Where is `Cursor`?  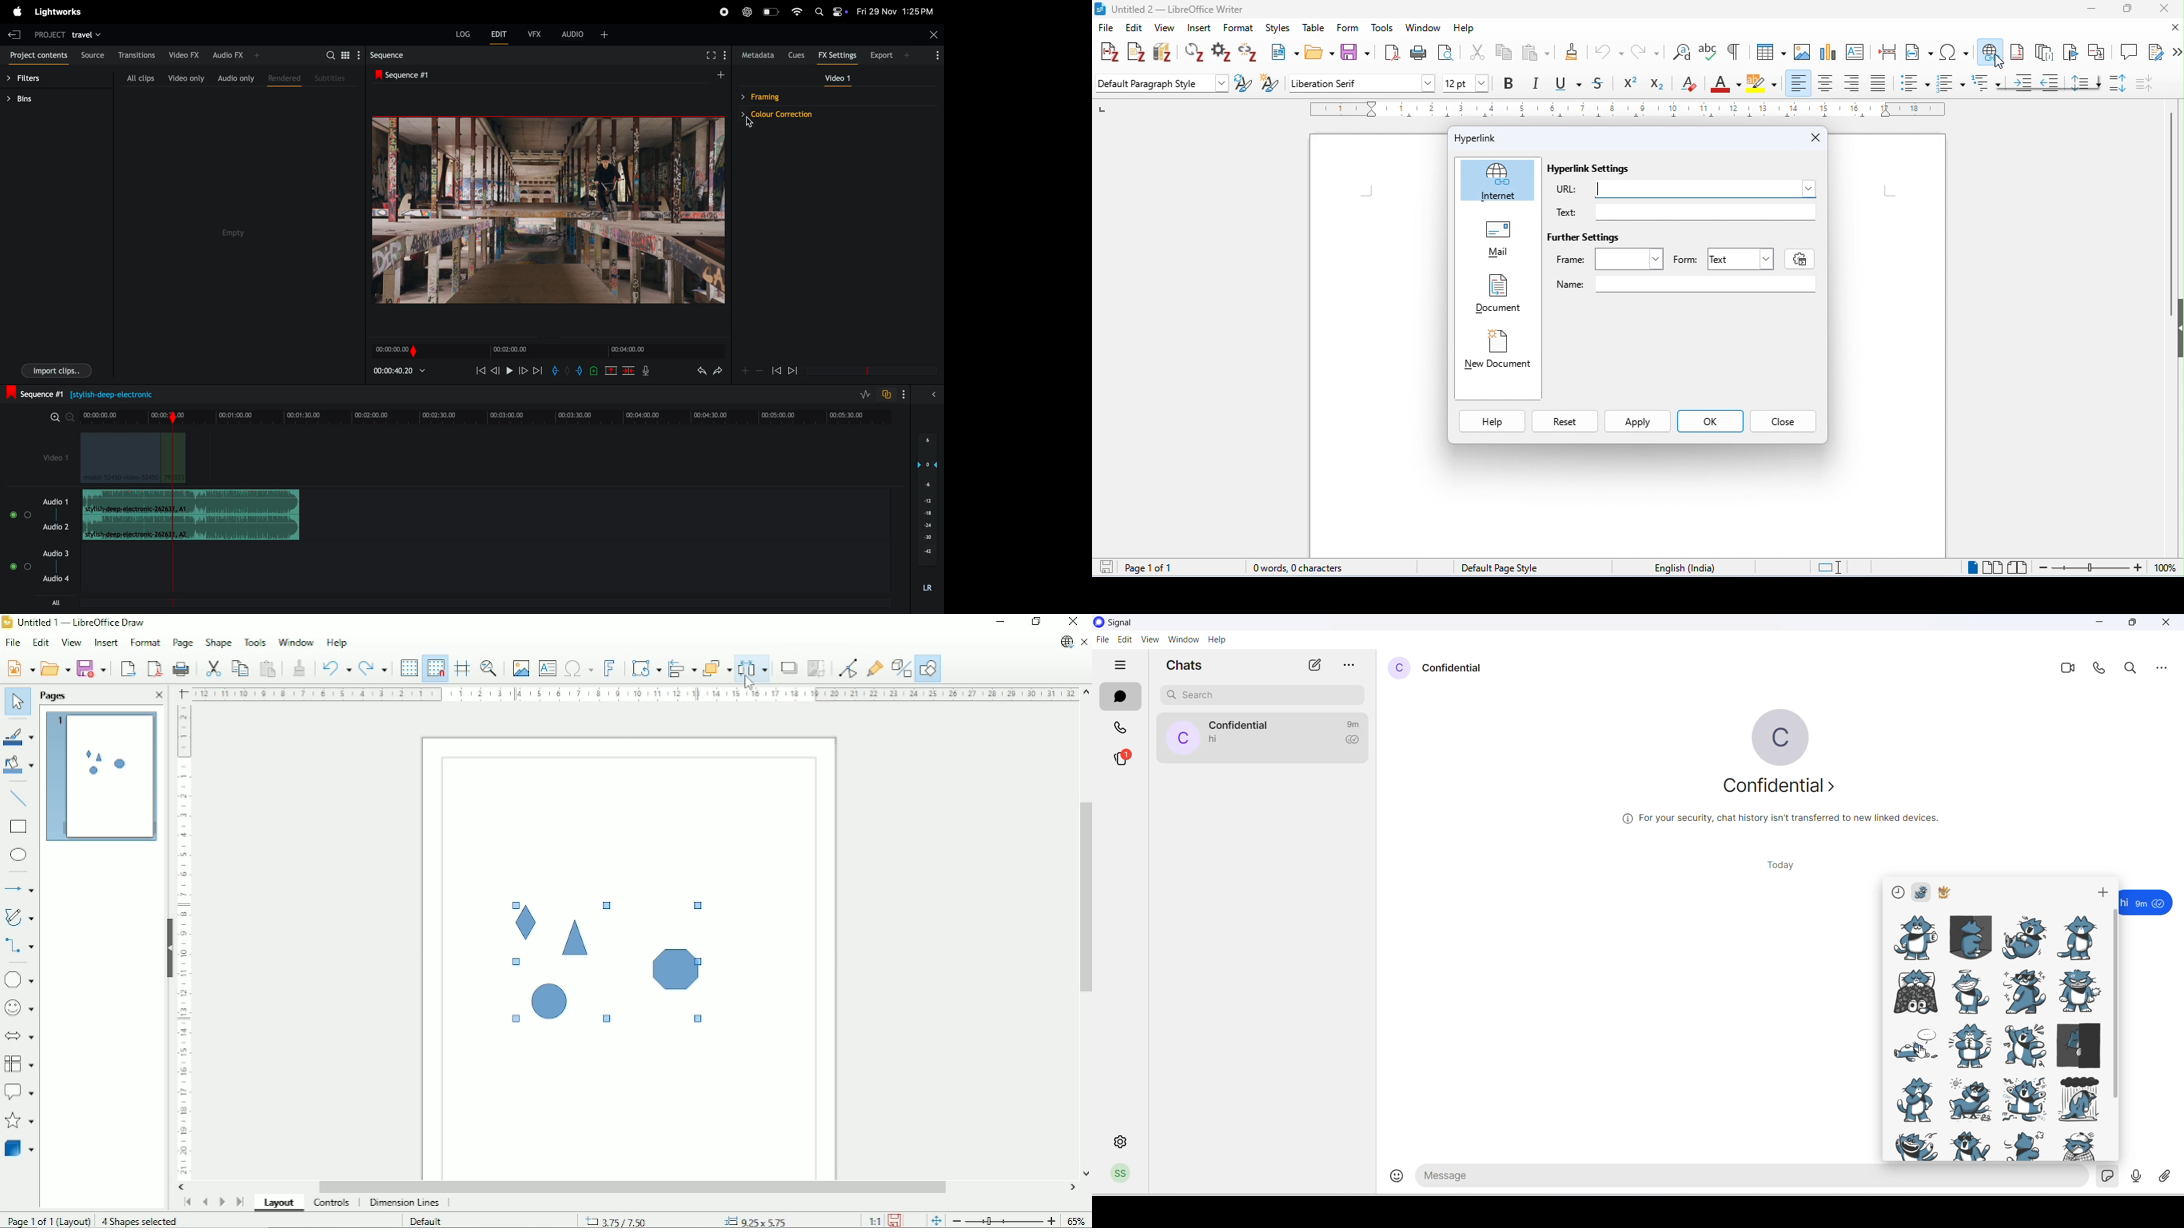
Cursor is located at coordinates (748, 682).